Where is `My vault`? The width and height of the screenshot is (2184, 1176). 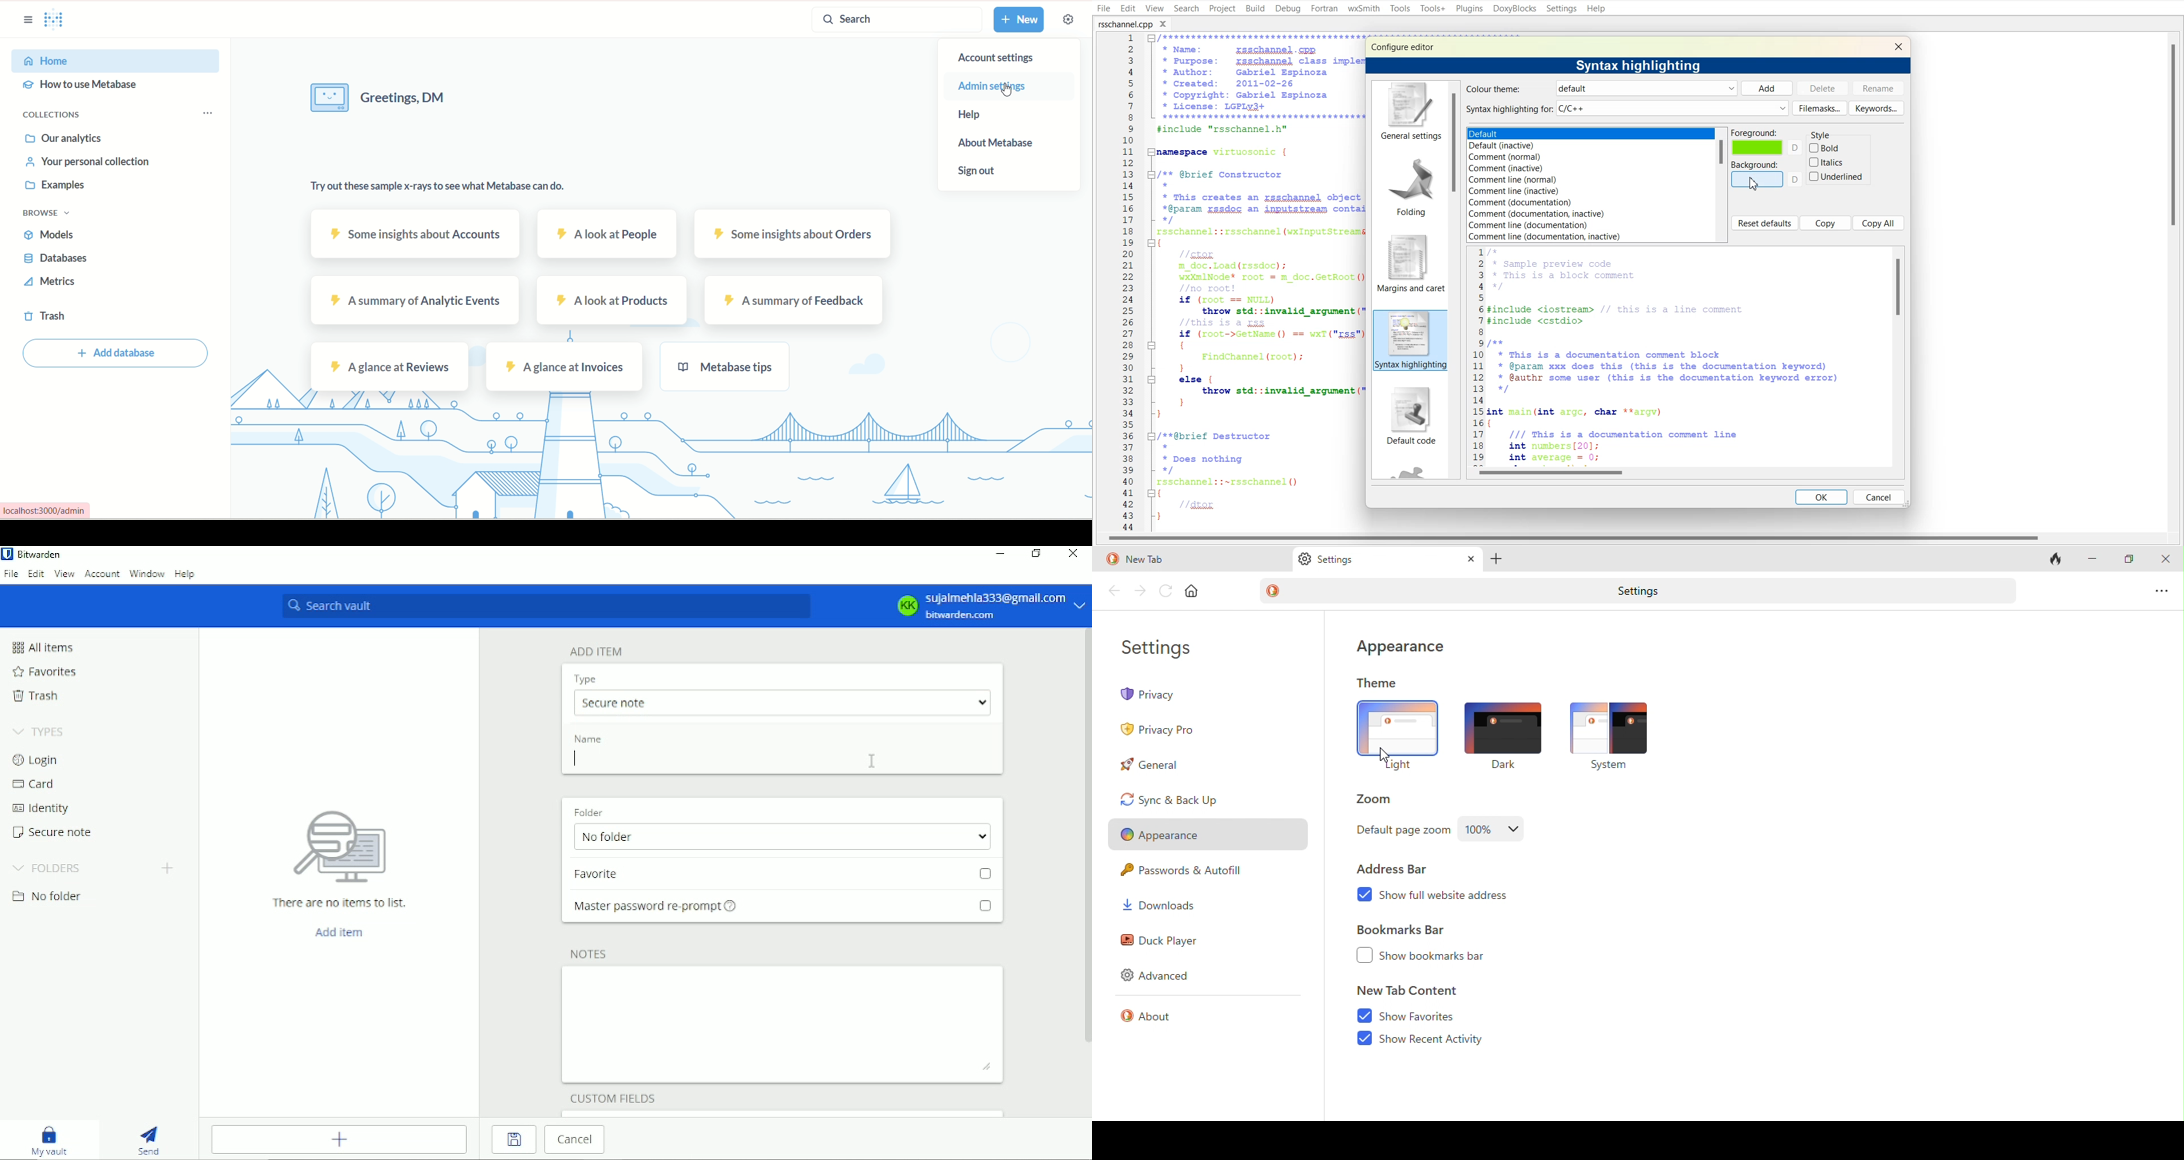
My vault is located at coordinates (49, 1139).